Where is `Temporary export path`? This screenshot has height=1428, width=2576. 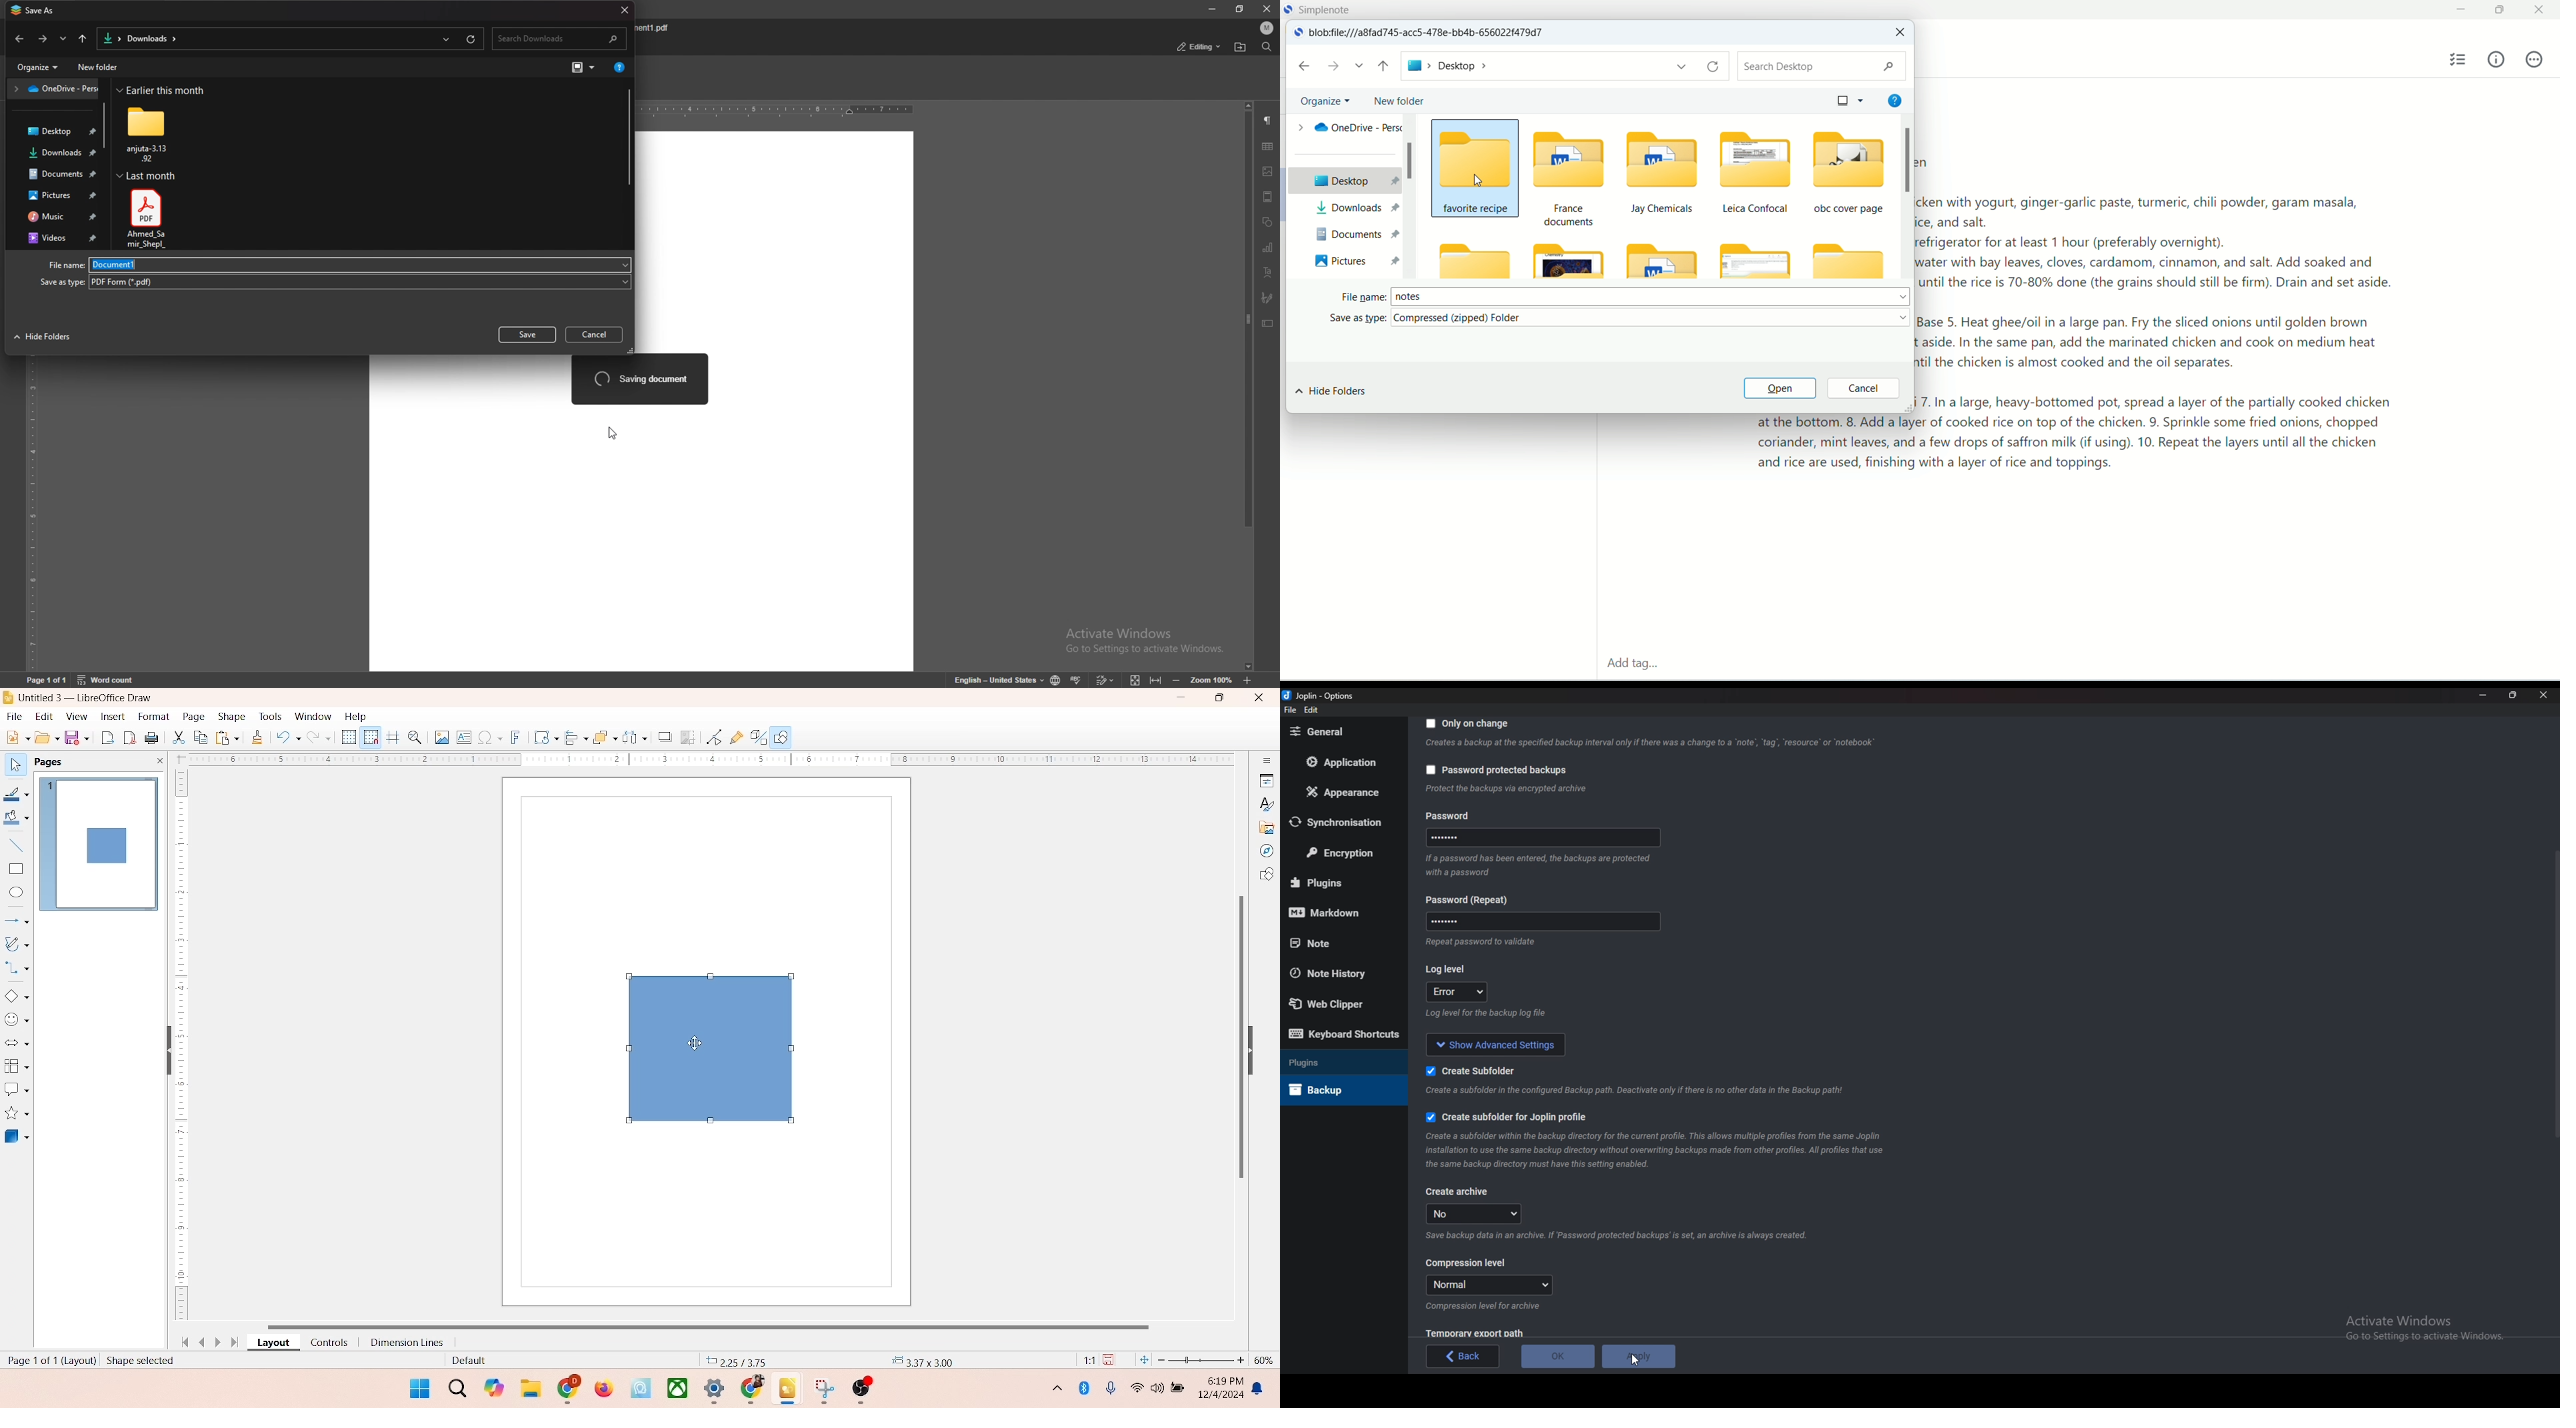 Temporary export path is located at coordinates (1474, 1333).